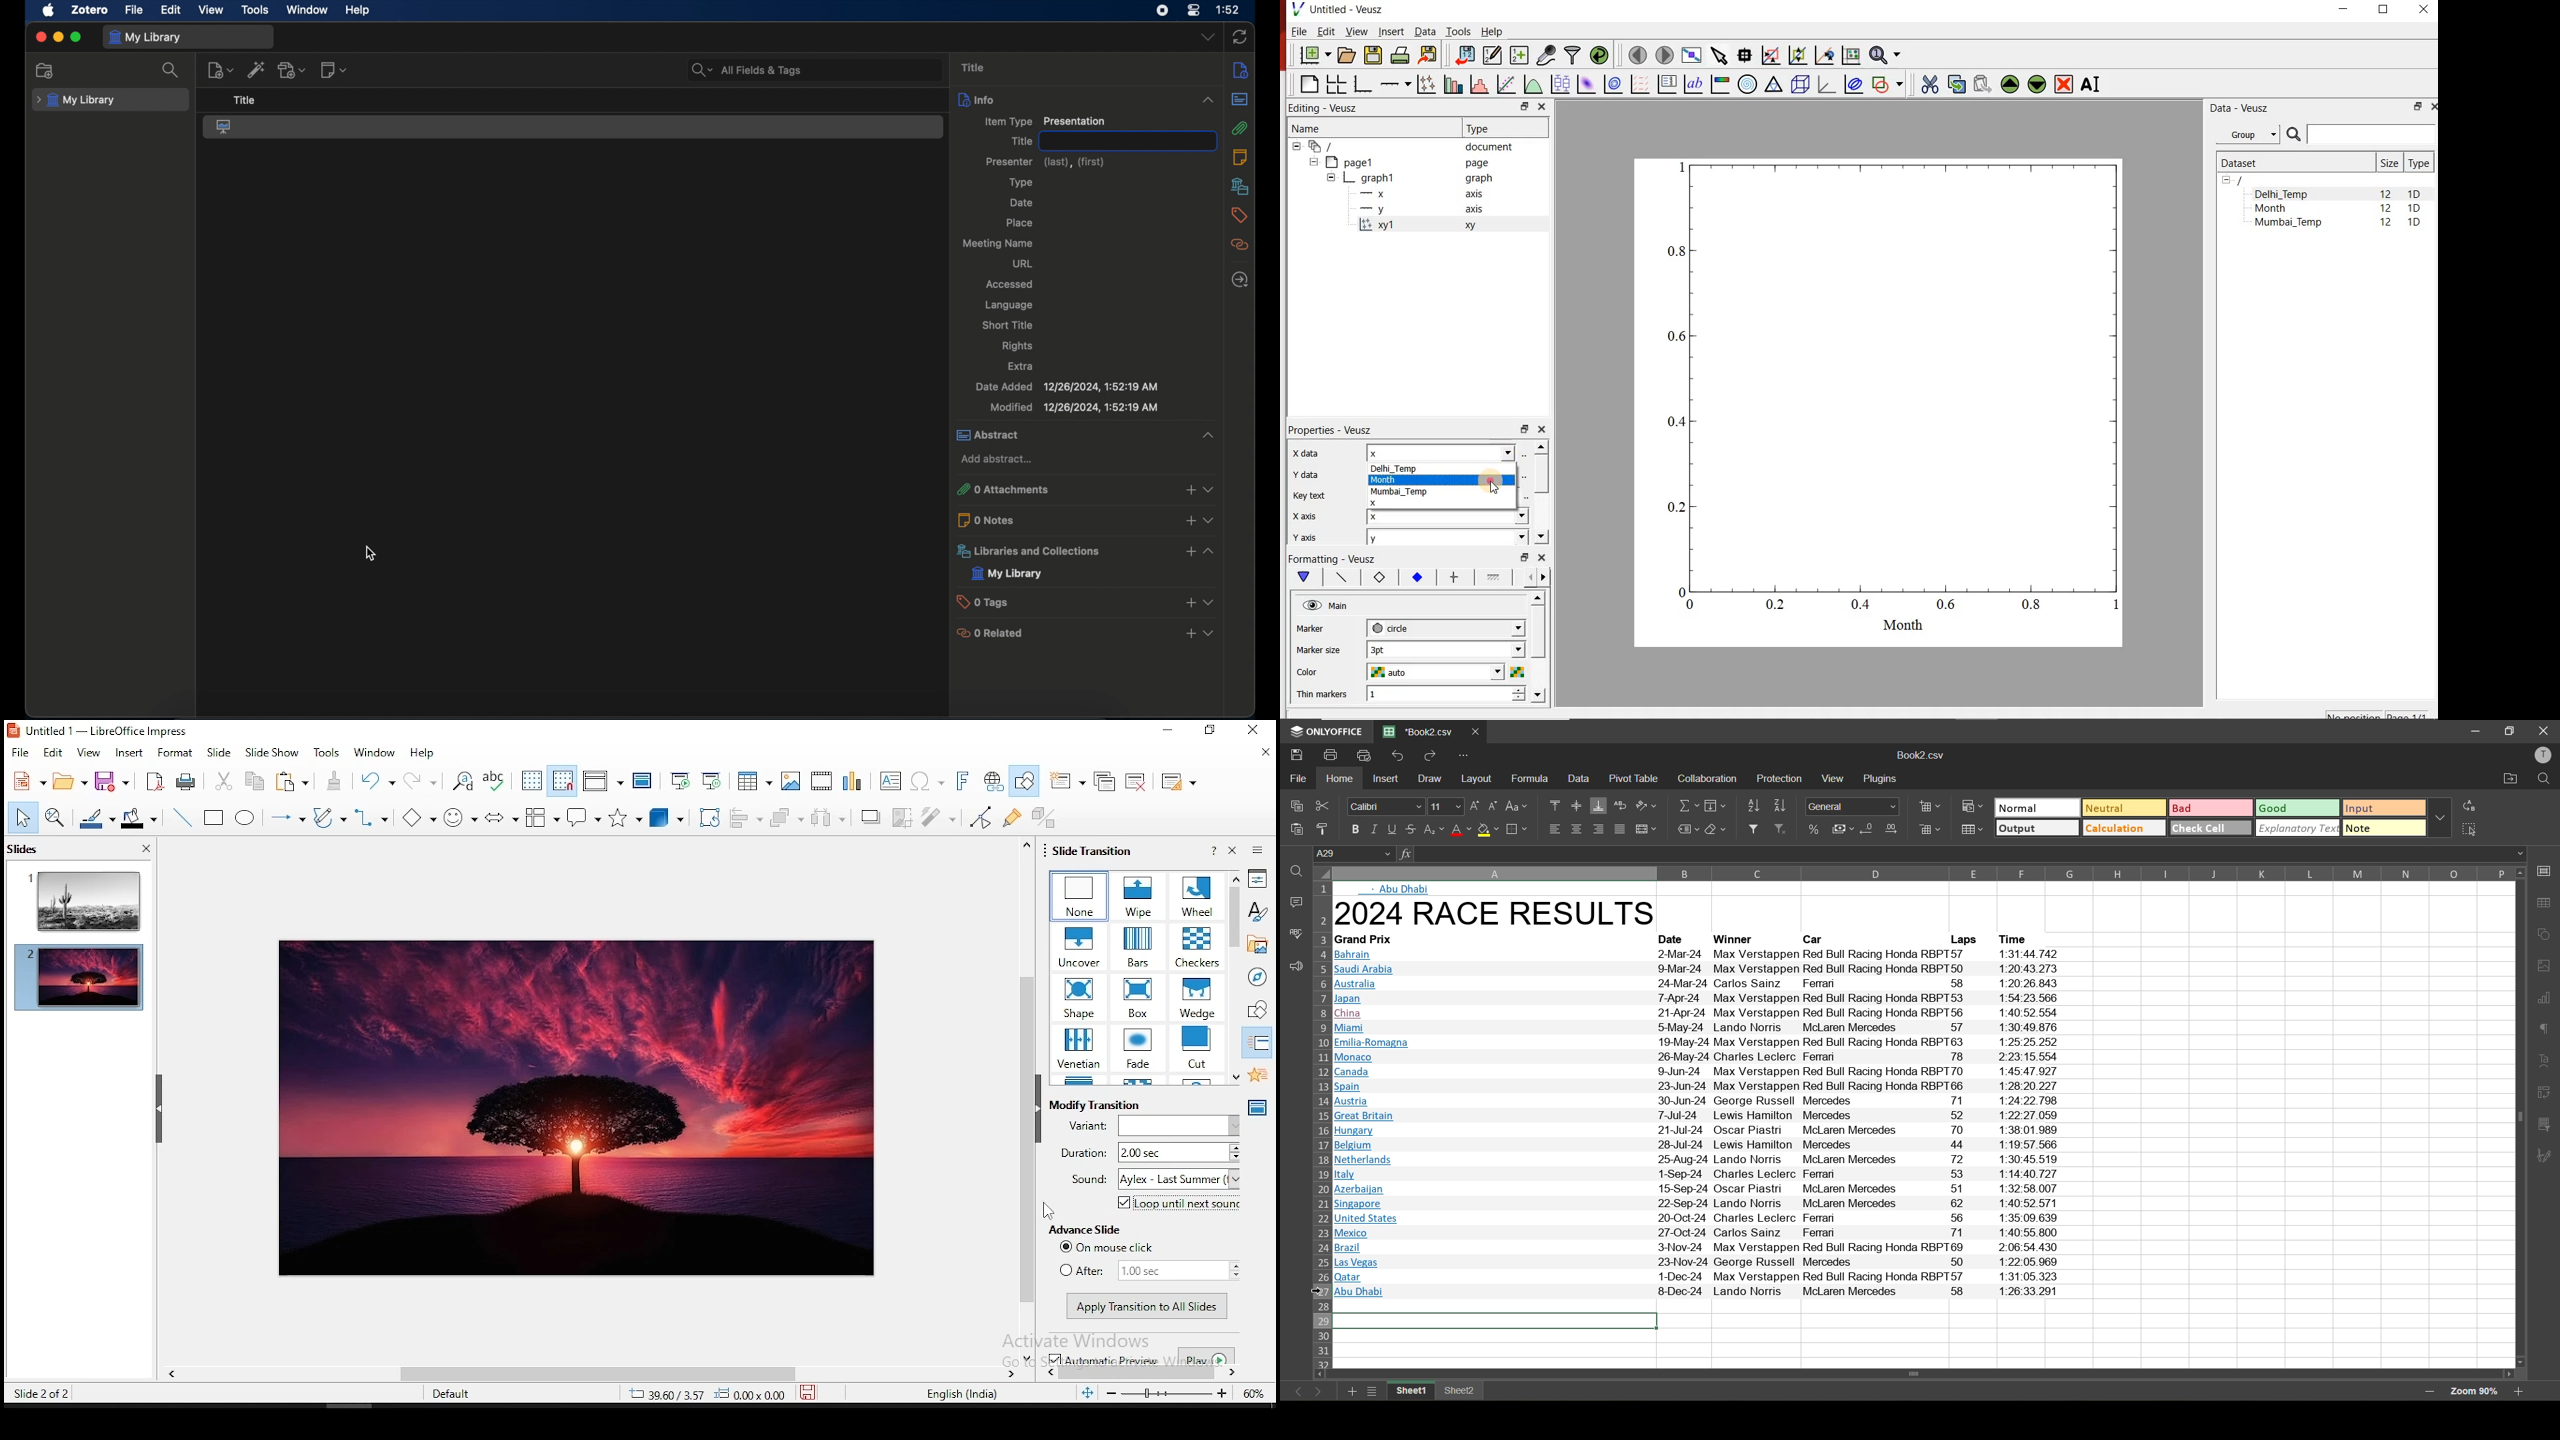  I want to click on Abu Dhabi, so click(1400, 890).